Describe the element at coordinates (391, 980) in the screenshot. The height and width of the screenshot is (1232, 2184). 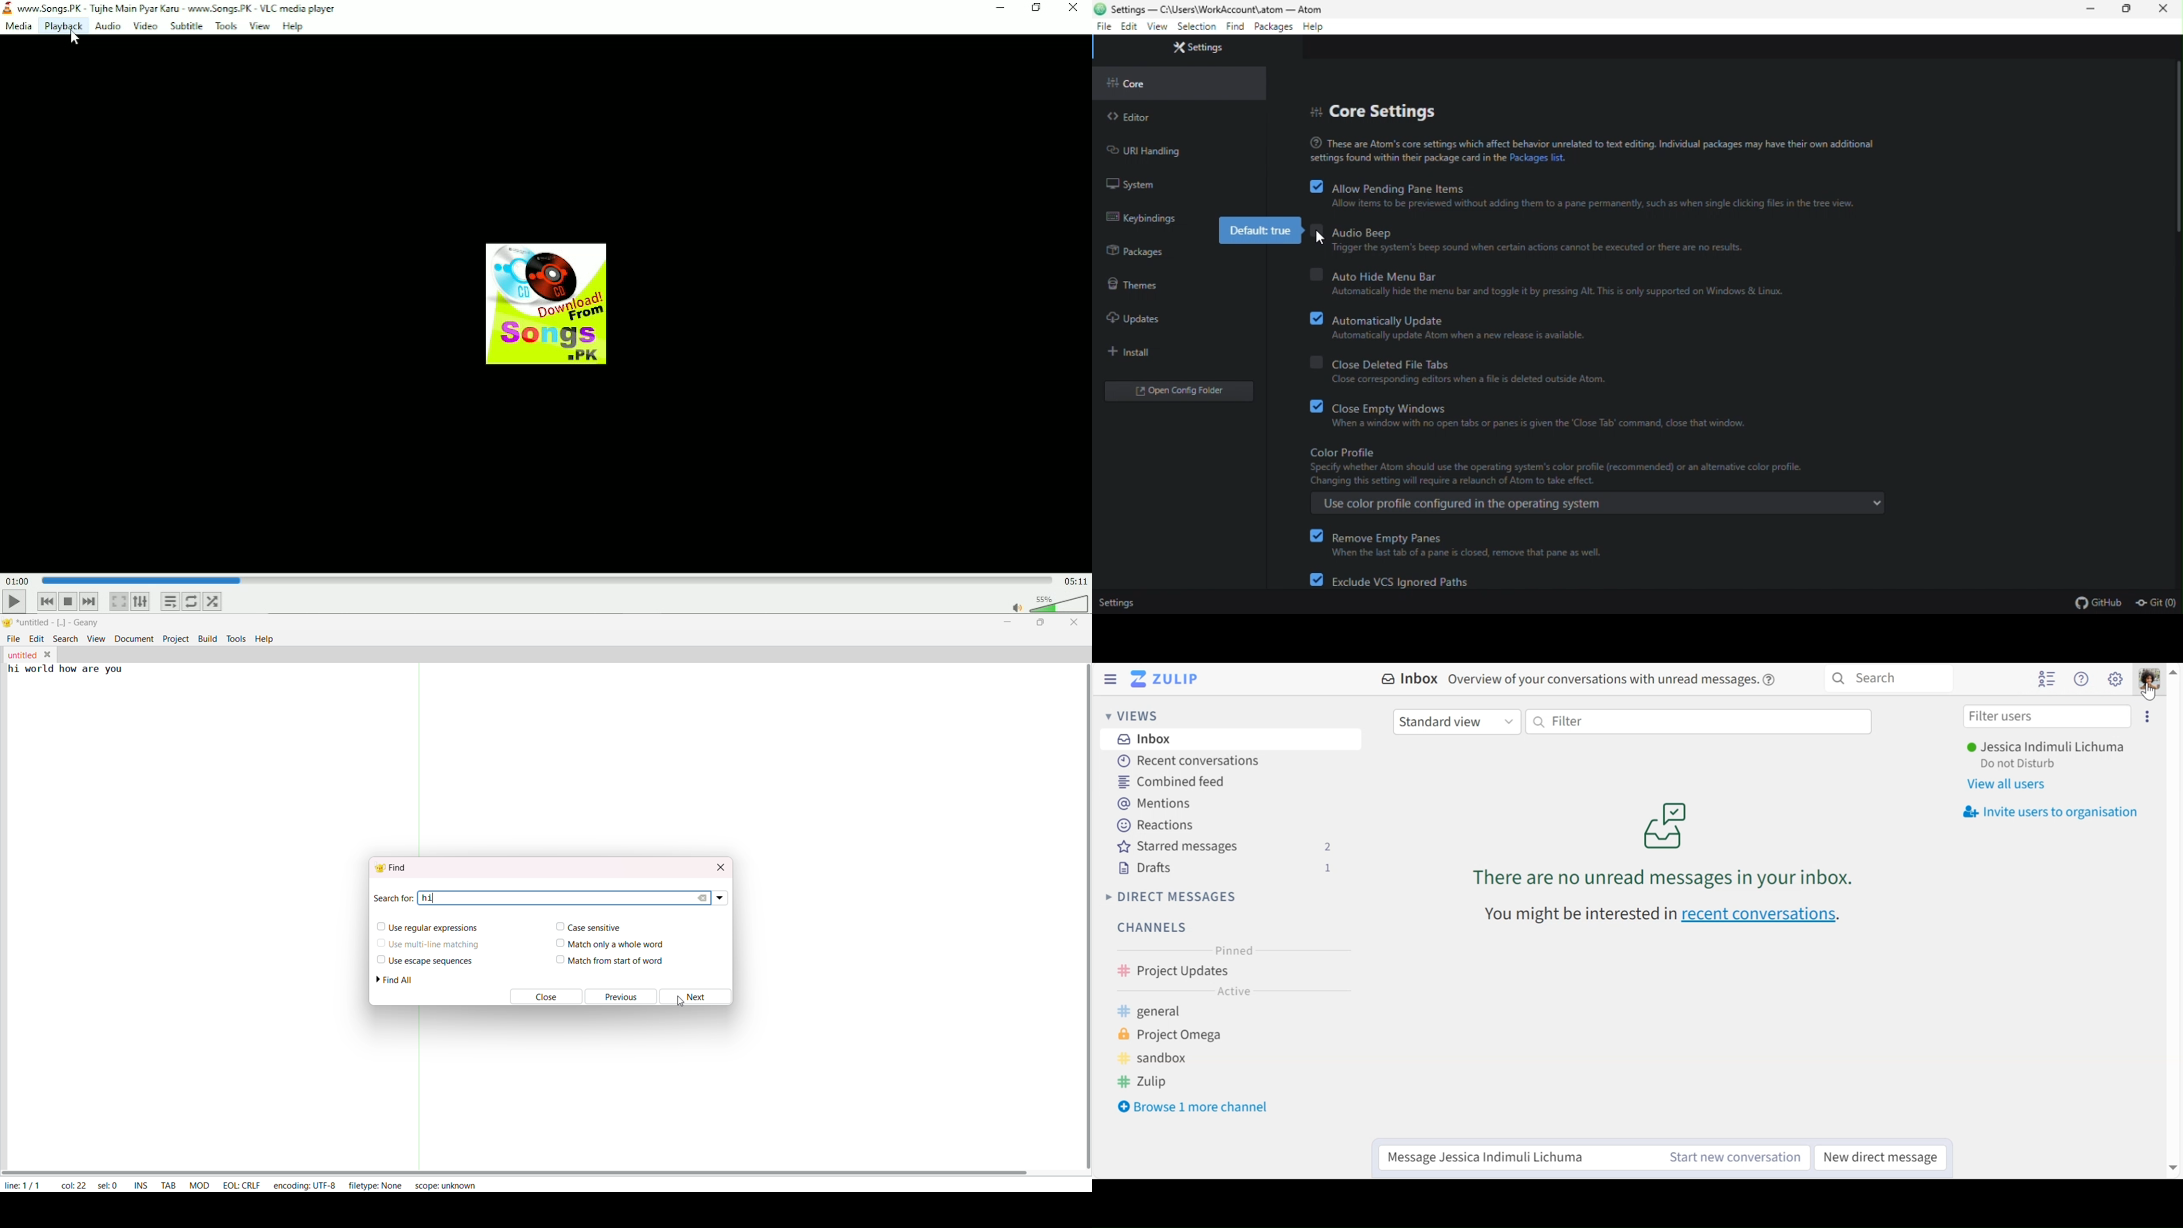
I see `find all` at that location.